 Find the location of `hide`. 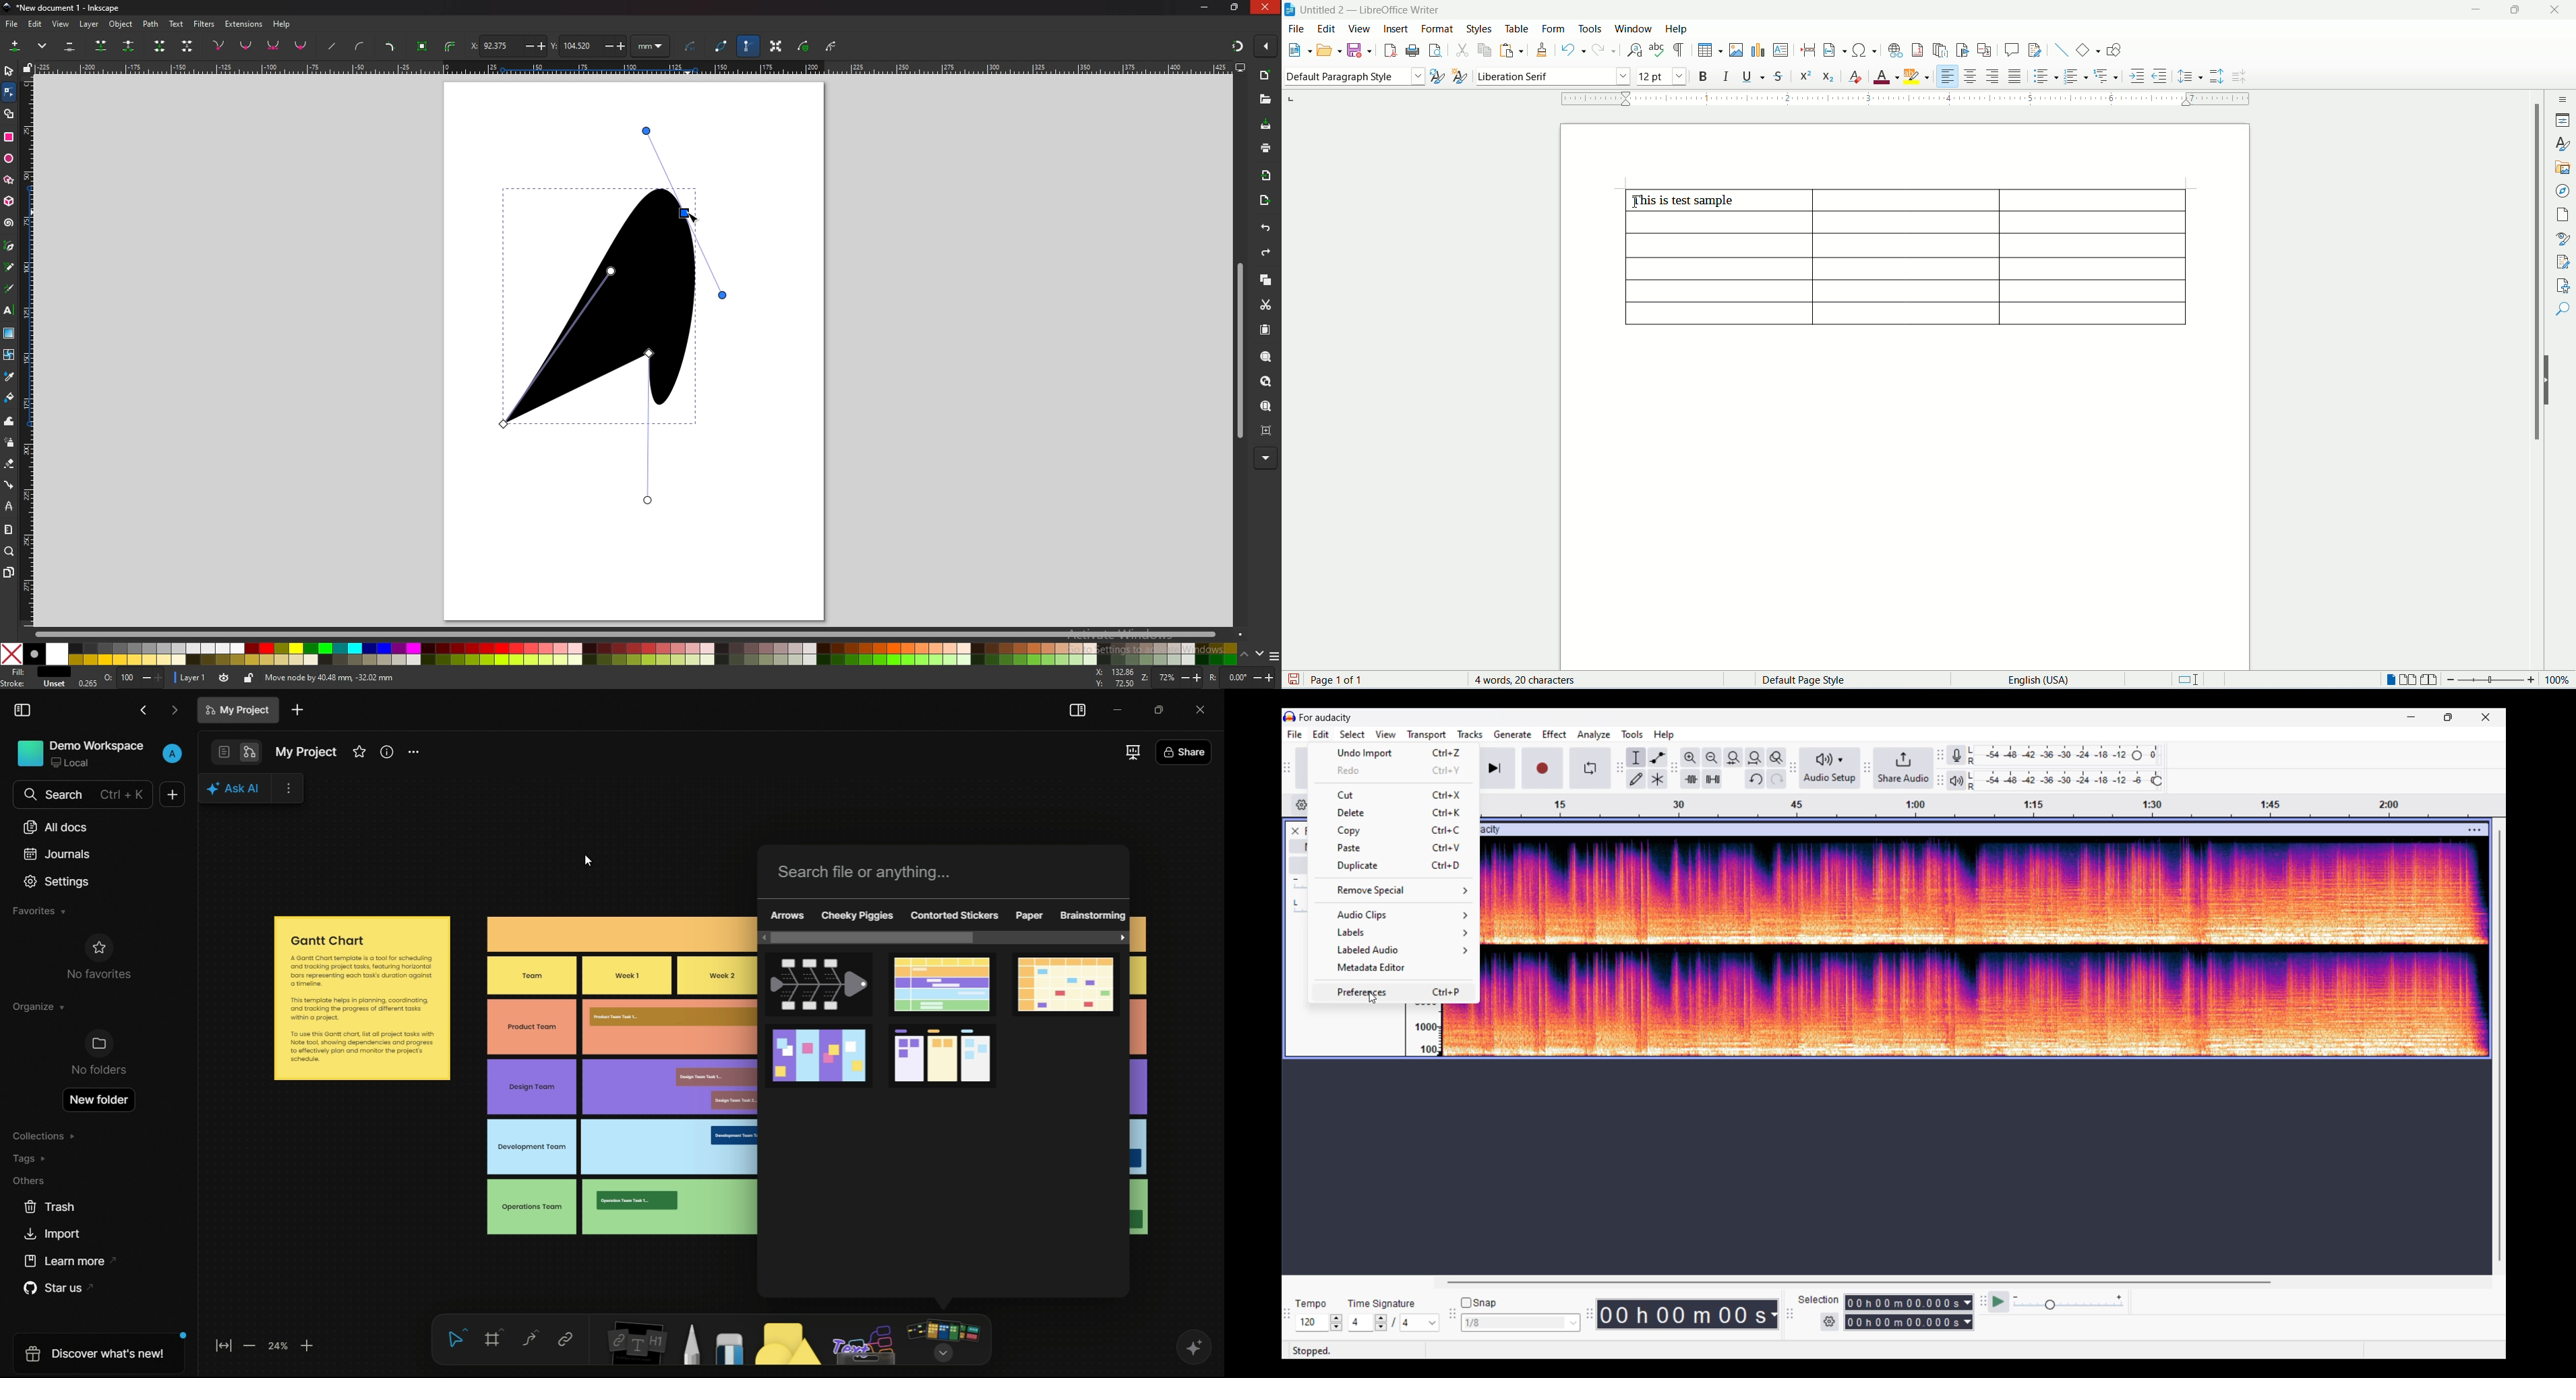

hide is located at coordinates (2549, 381).